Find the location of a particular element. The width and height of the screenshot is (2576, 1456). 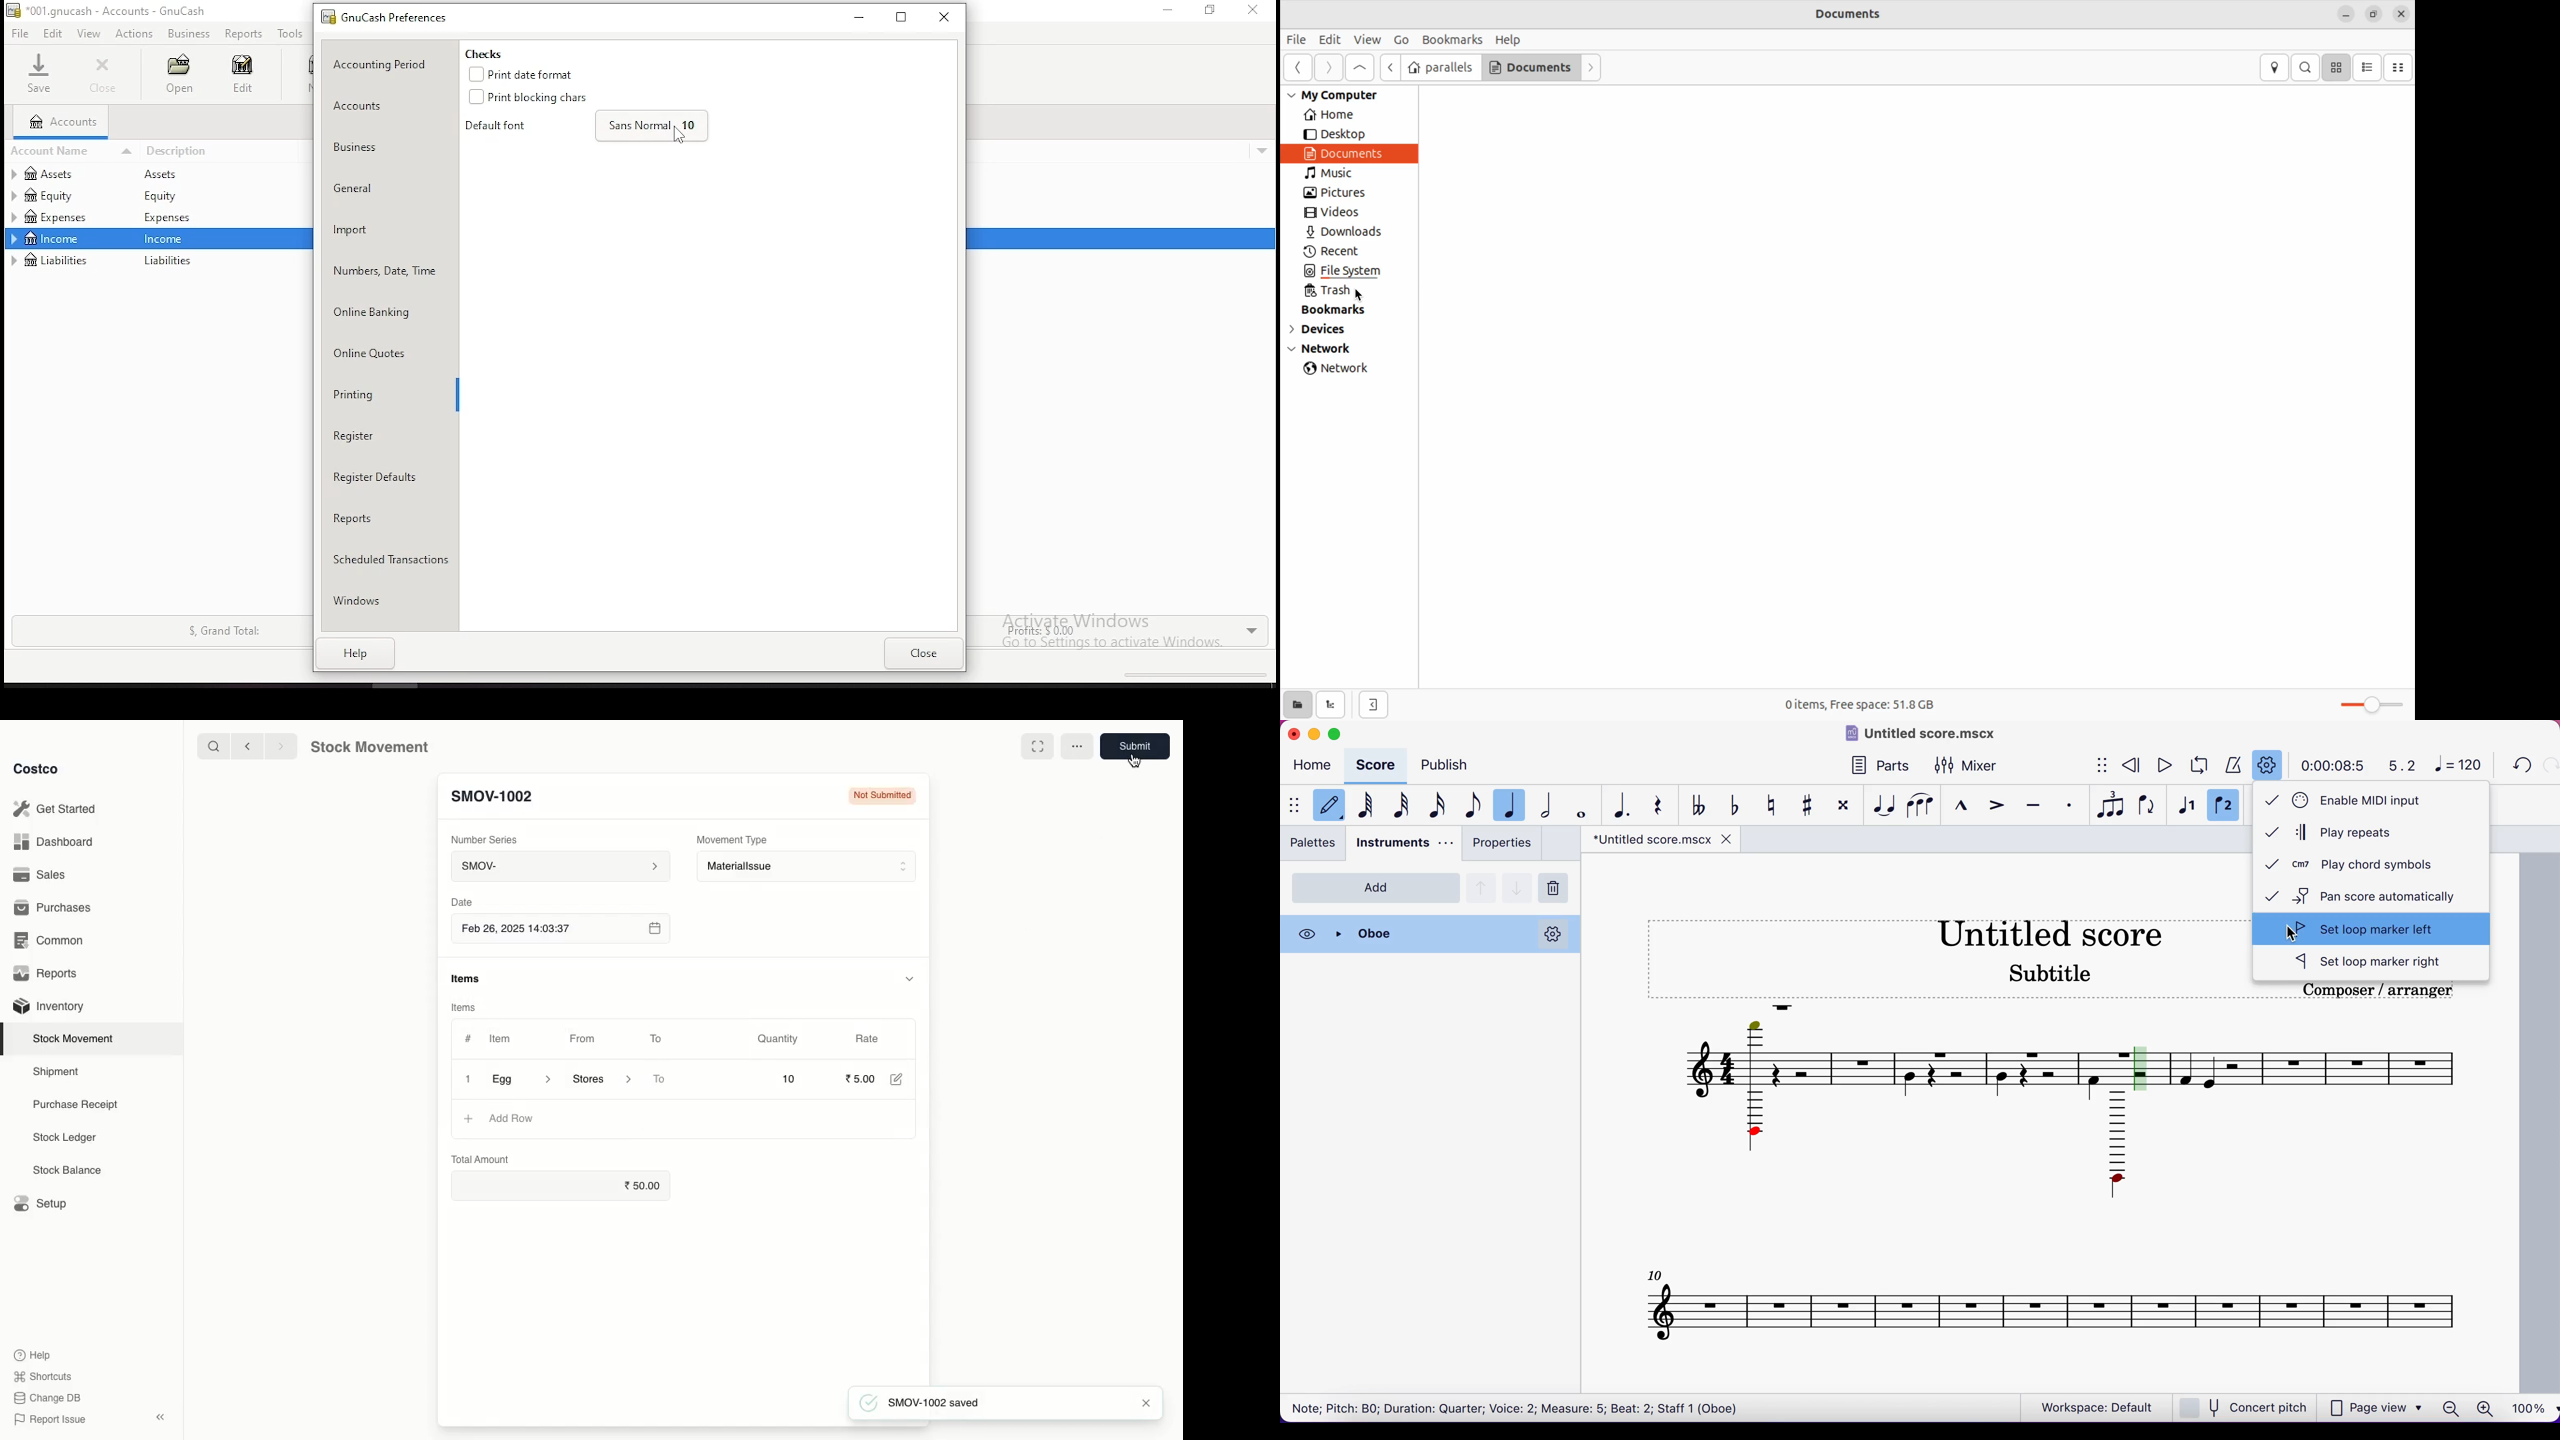

augmentation dot is located at coordinates (1619, 805).